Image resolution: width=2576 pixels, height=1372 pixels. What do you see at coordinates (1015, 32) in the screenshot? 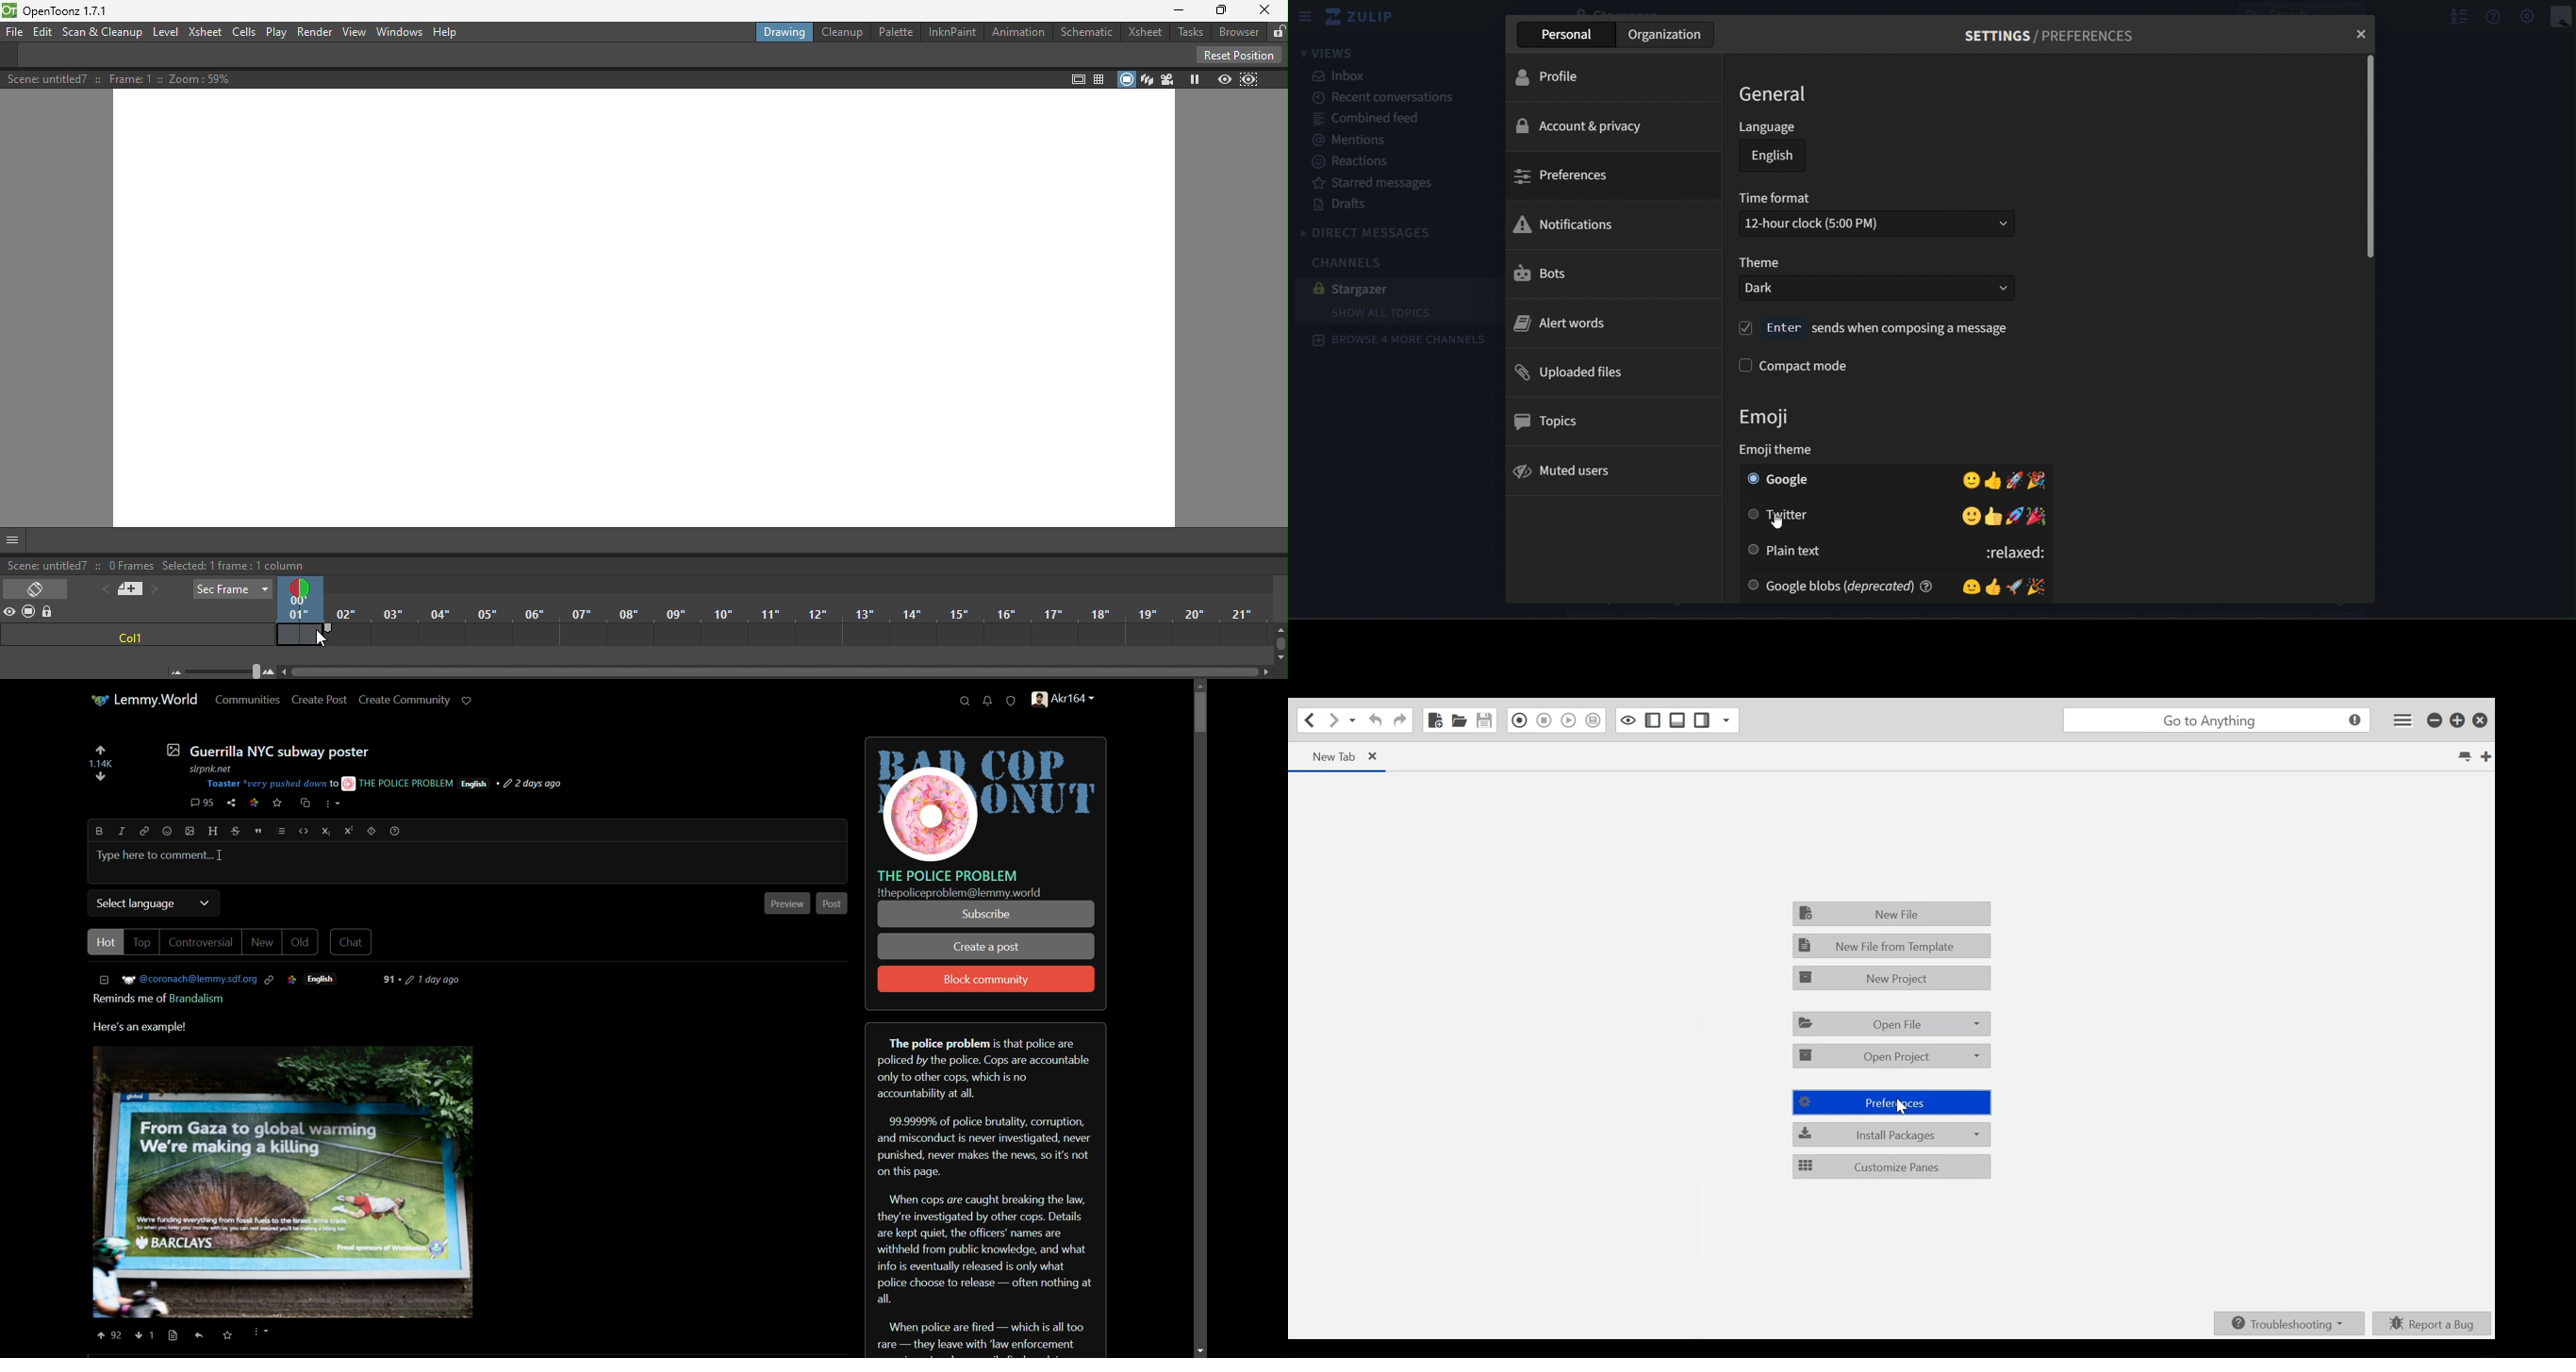
I see `Animation` at bounding box center [1015, 32].